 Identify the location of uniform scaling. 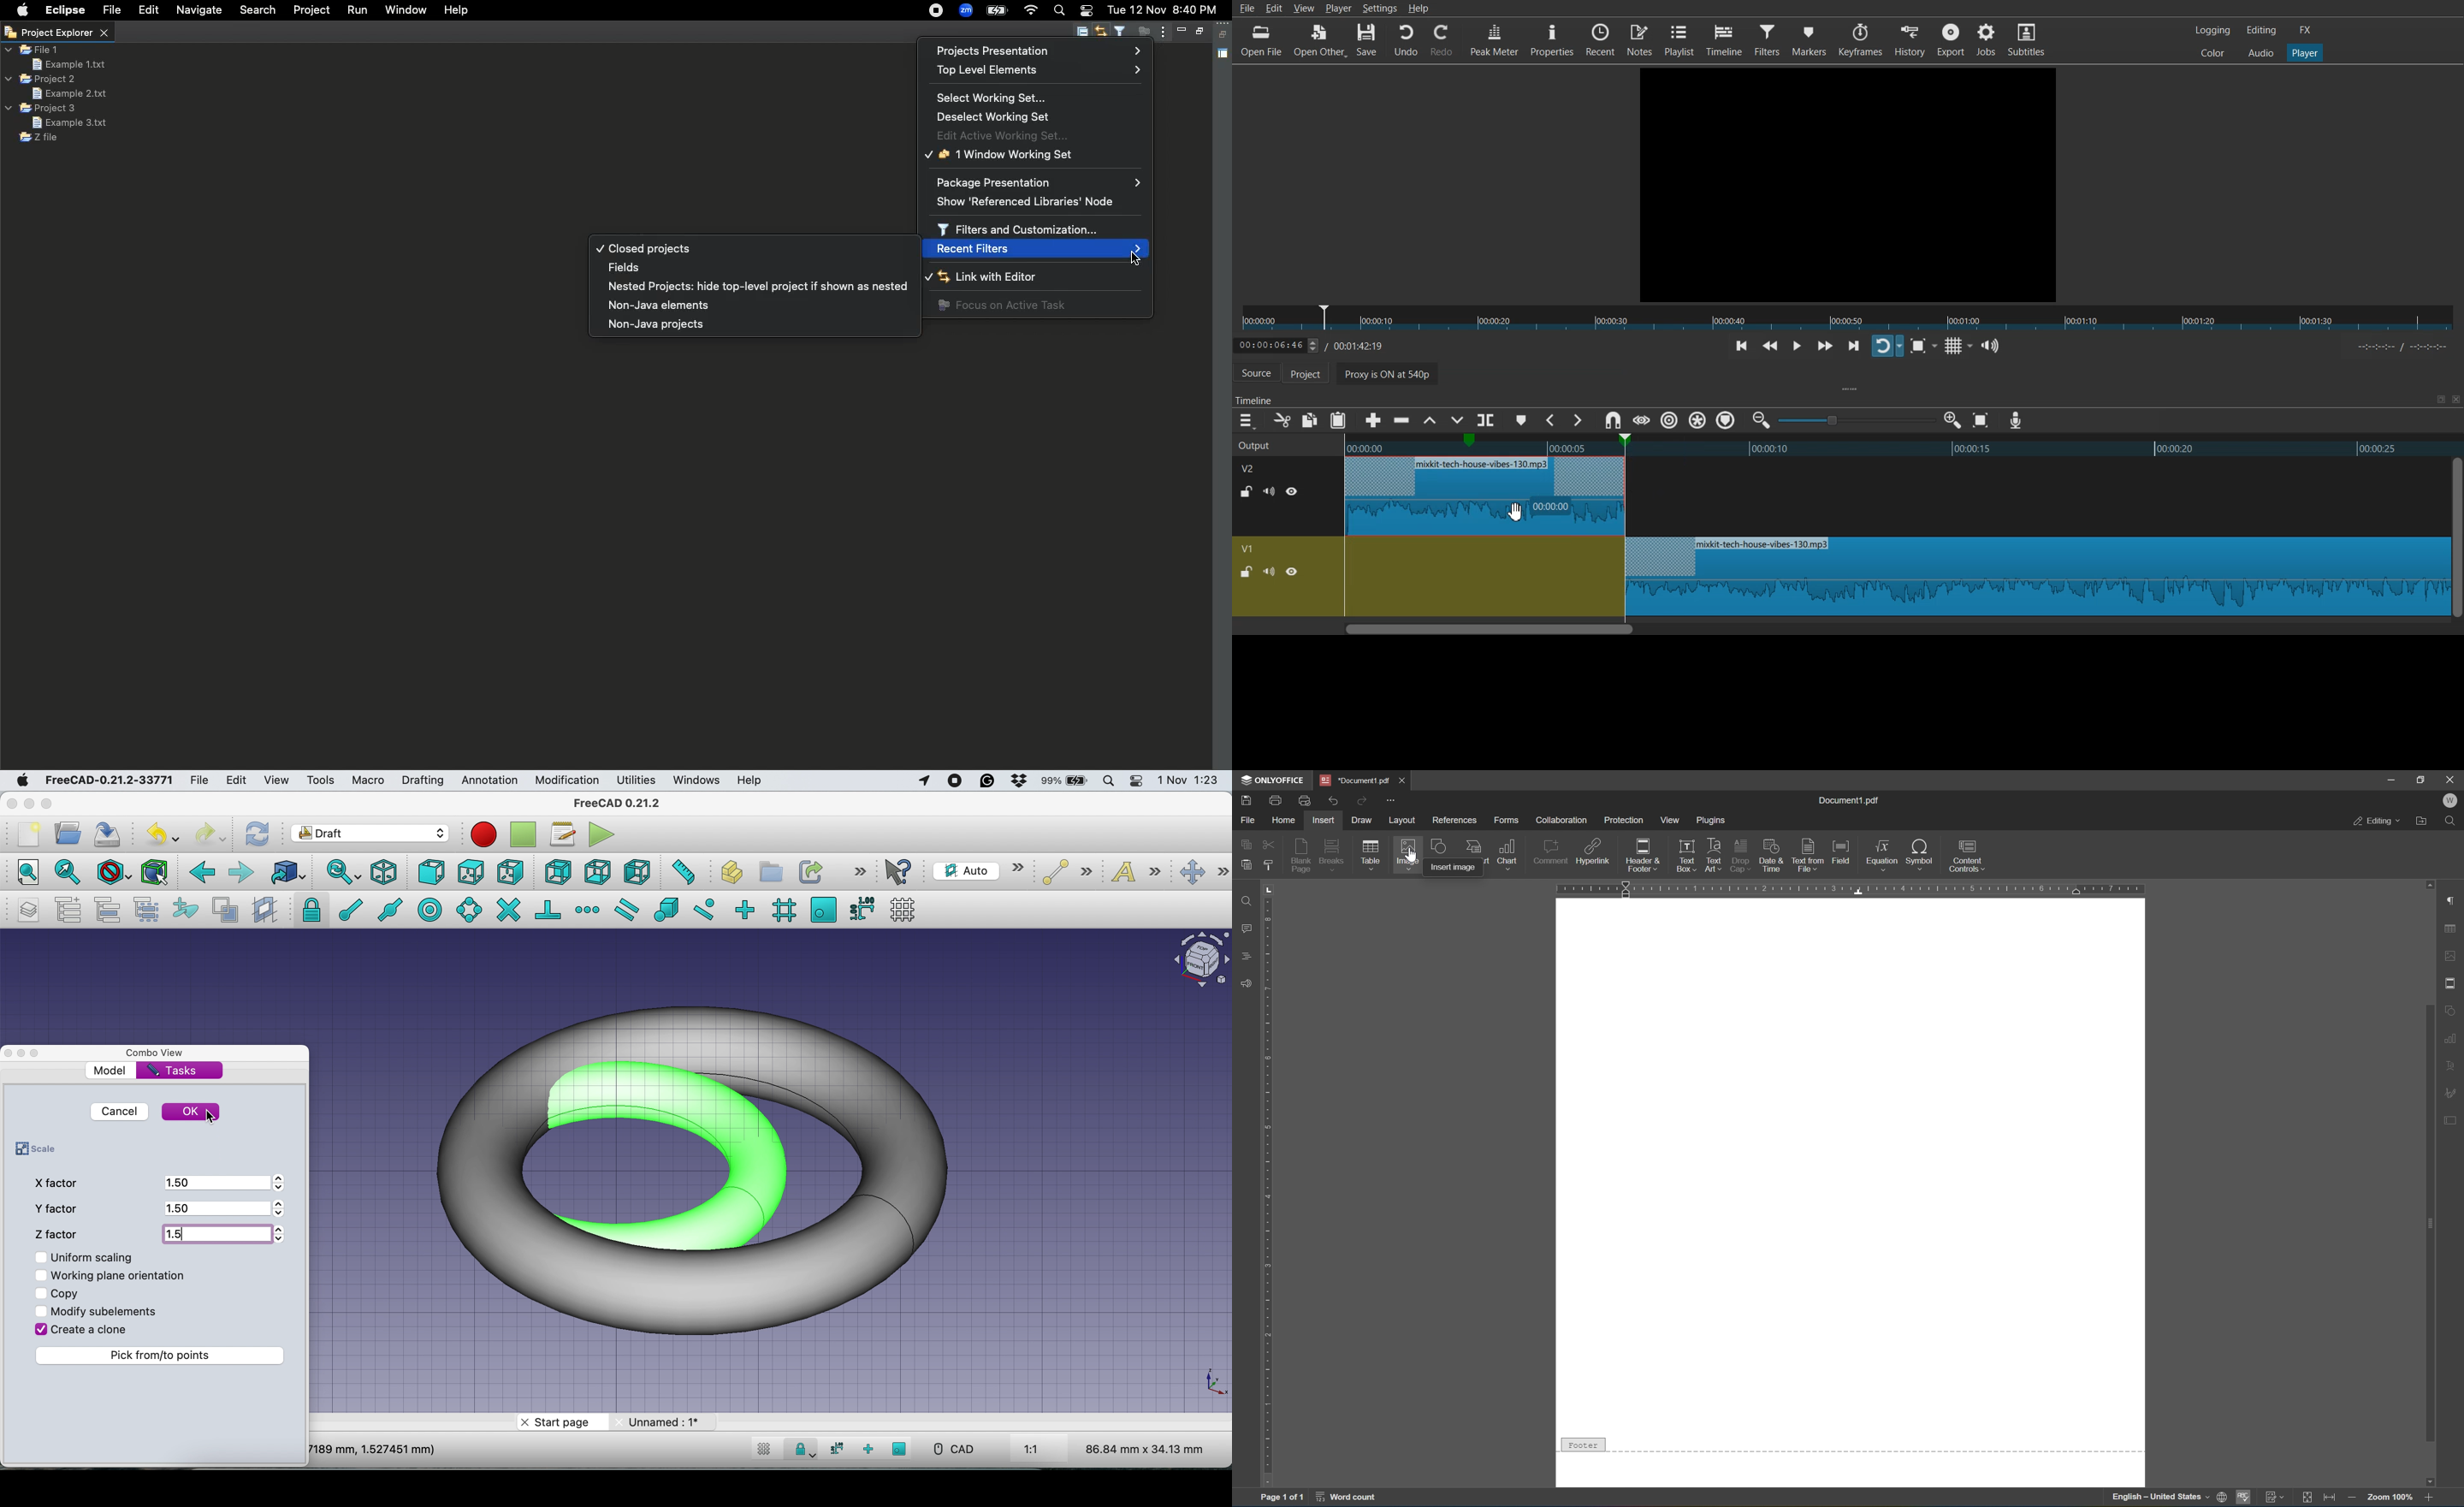
(96, 1257).